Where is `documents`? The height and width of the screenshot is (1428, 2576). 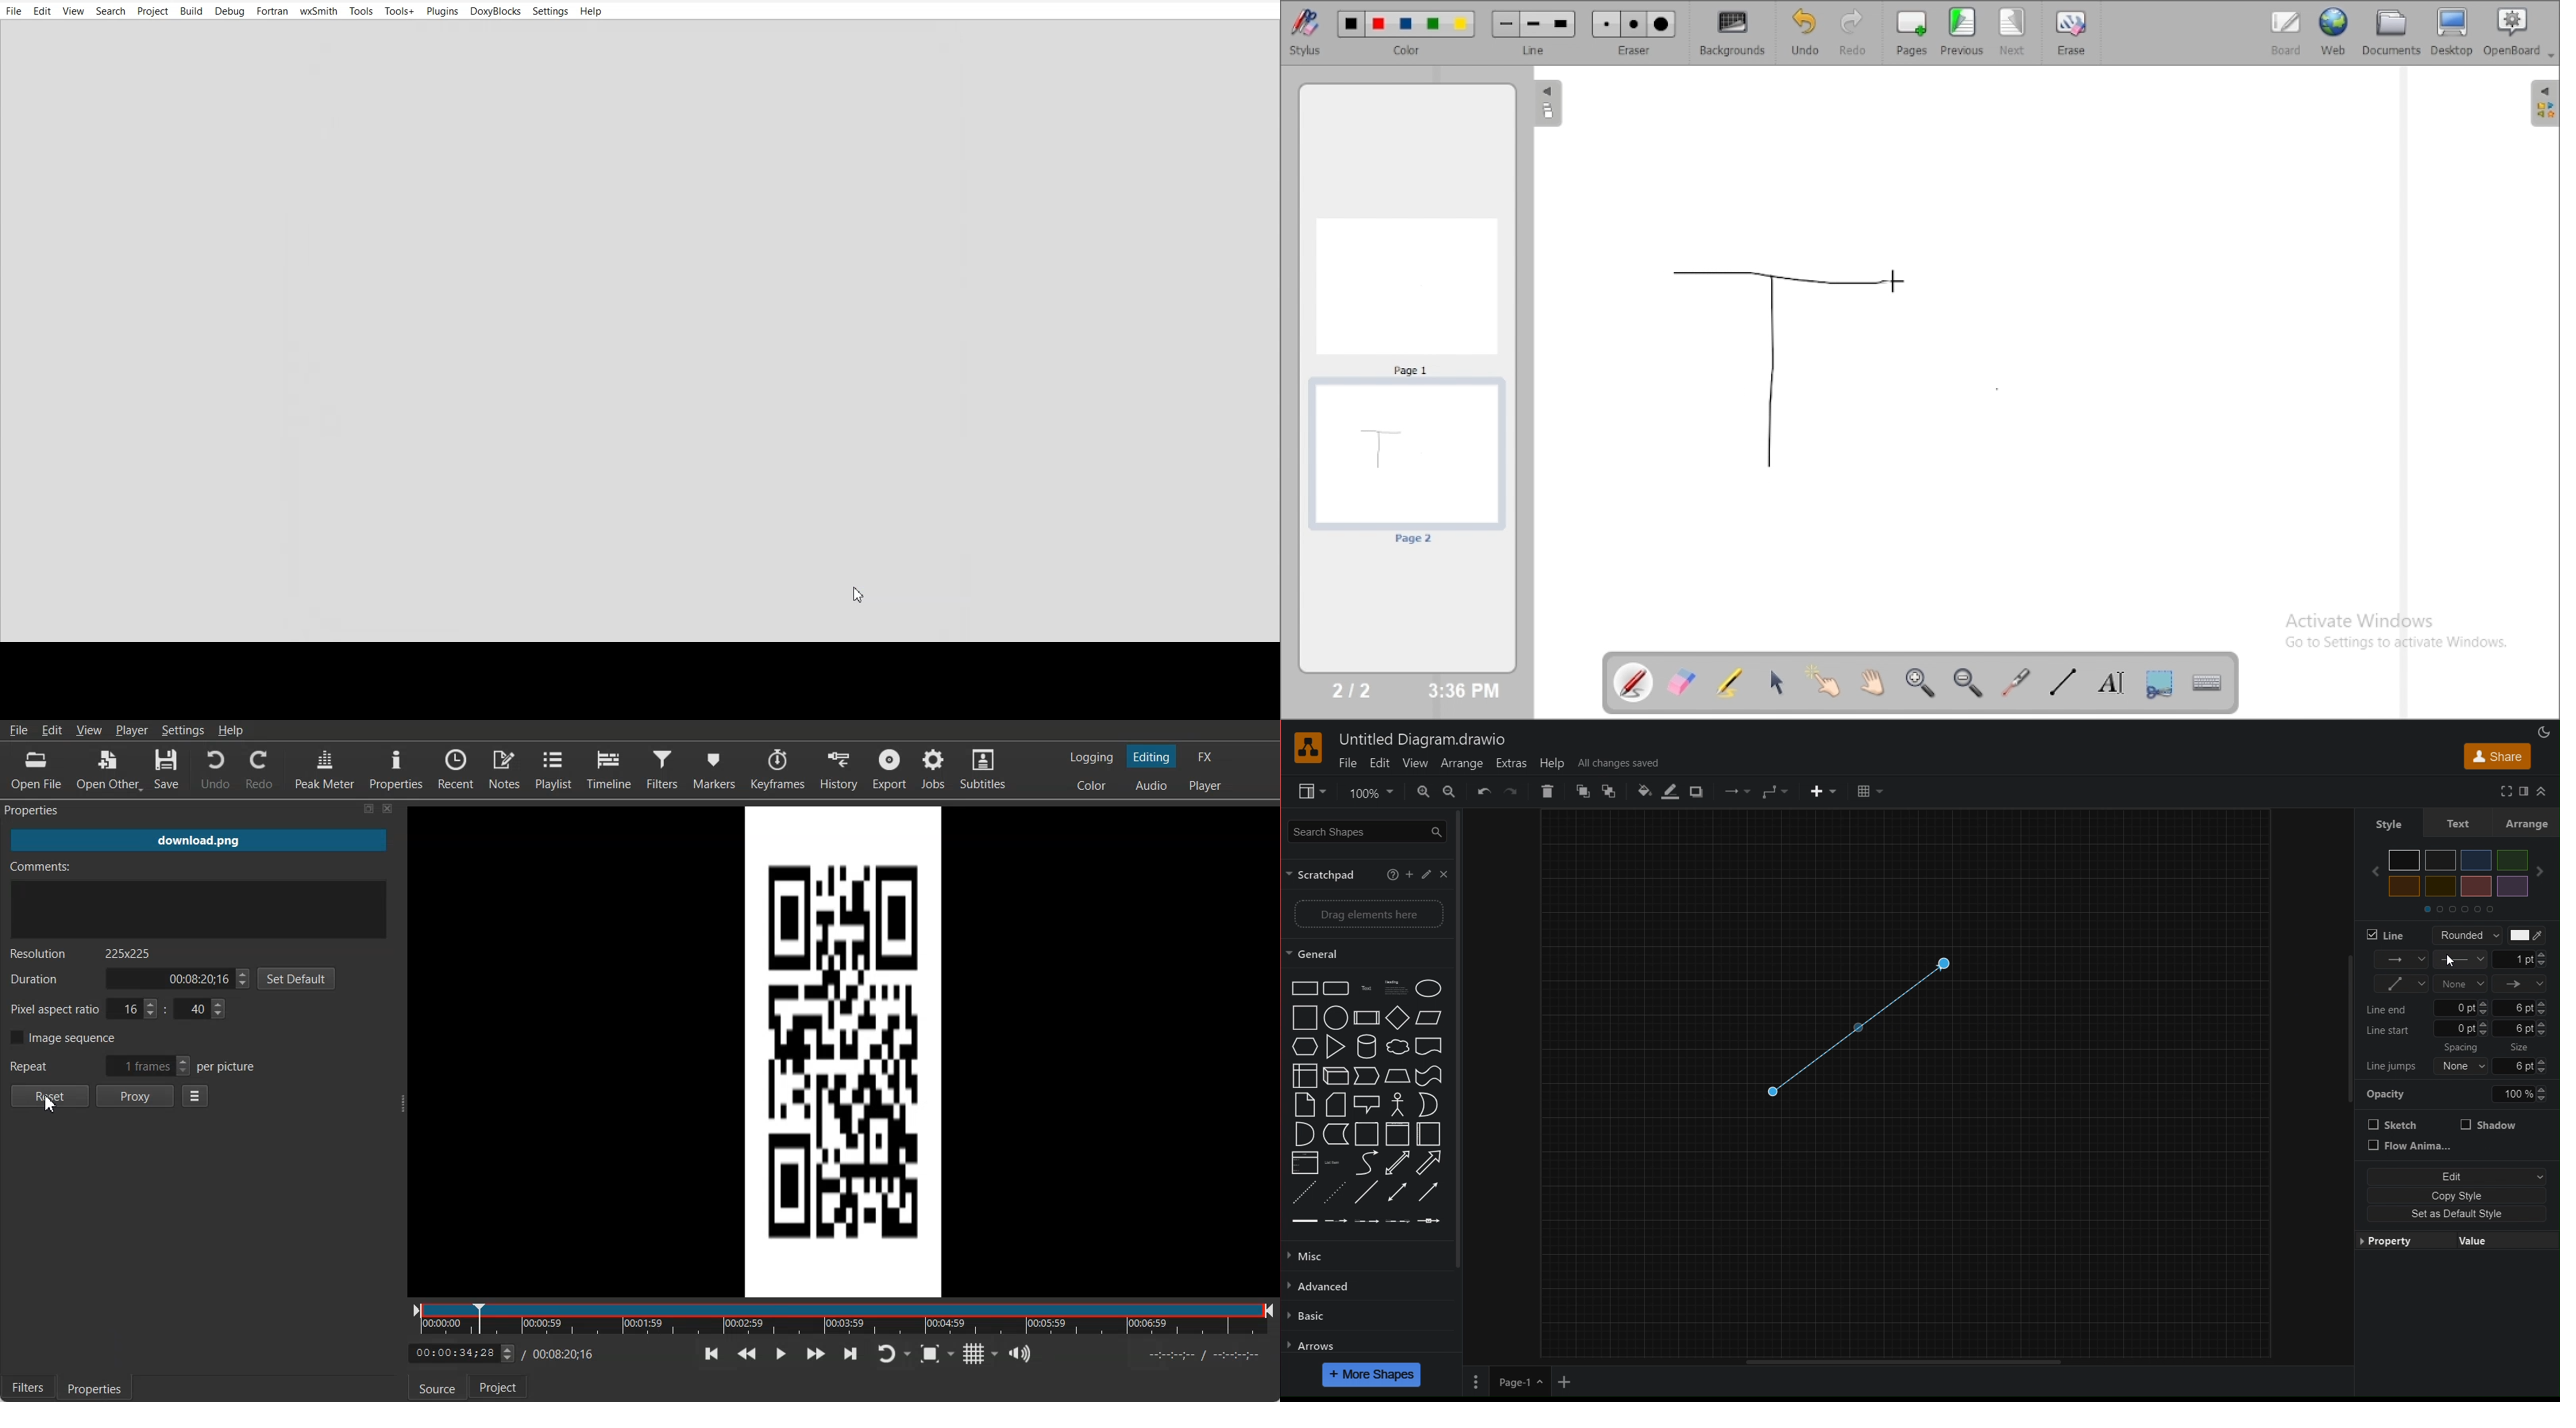
documents is located at coordinates (2390, 31).